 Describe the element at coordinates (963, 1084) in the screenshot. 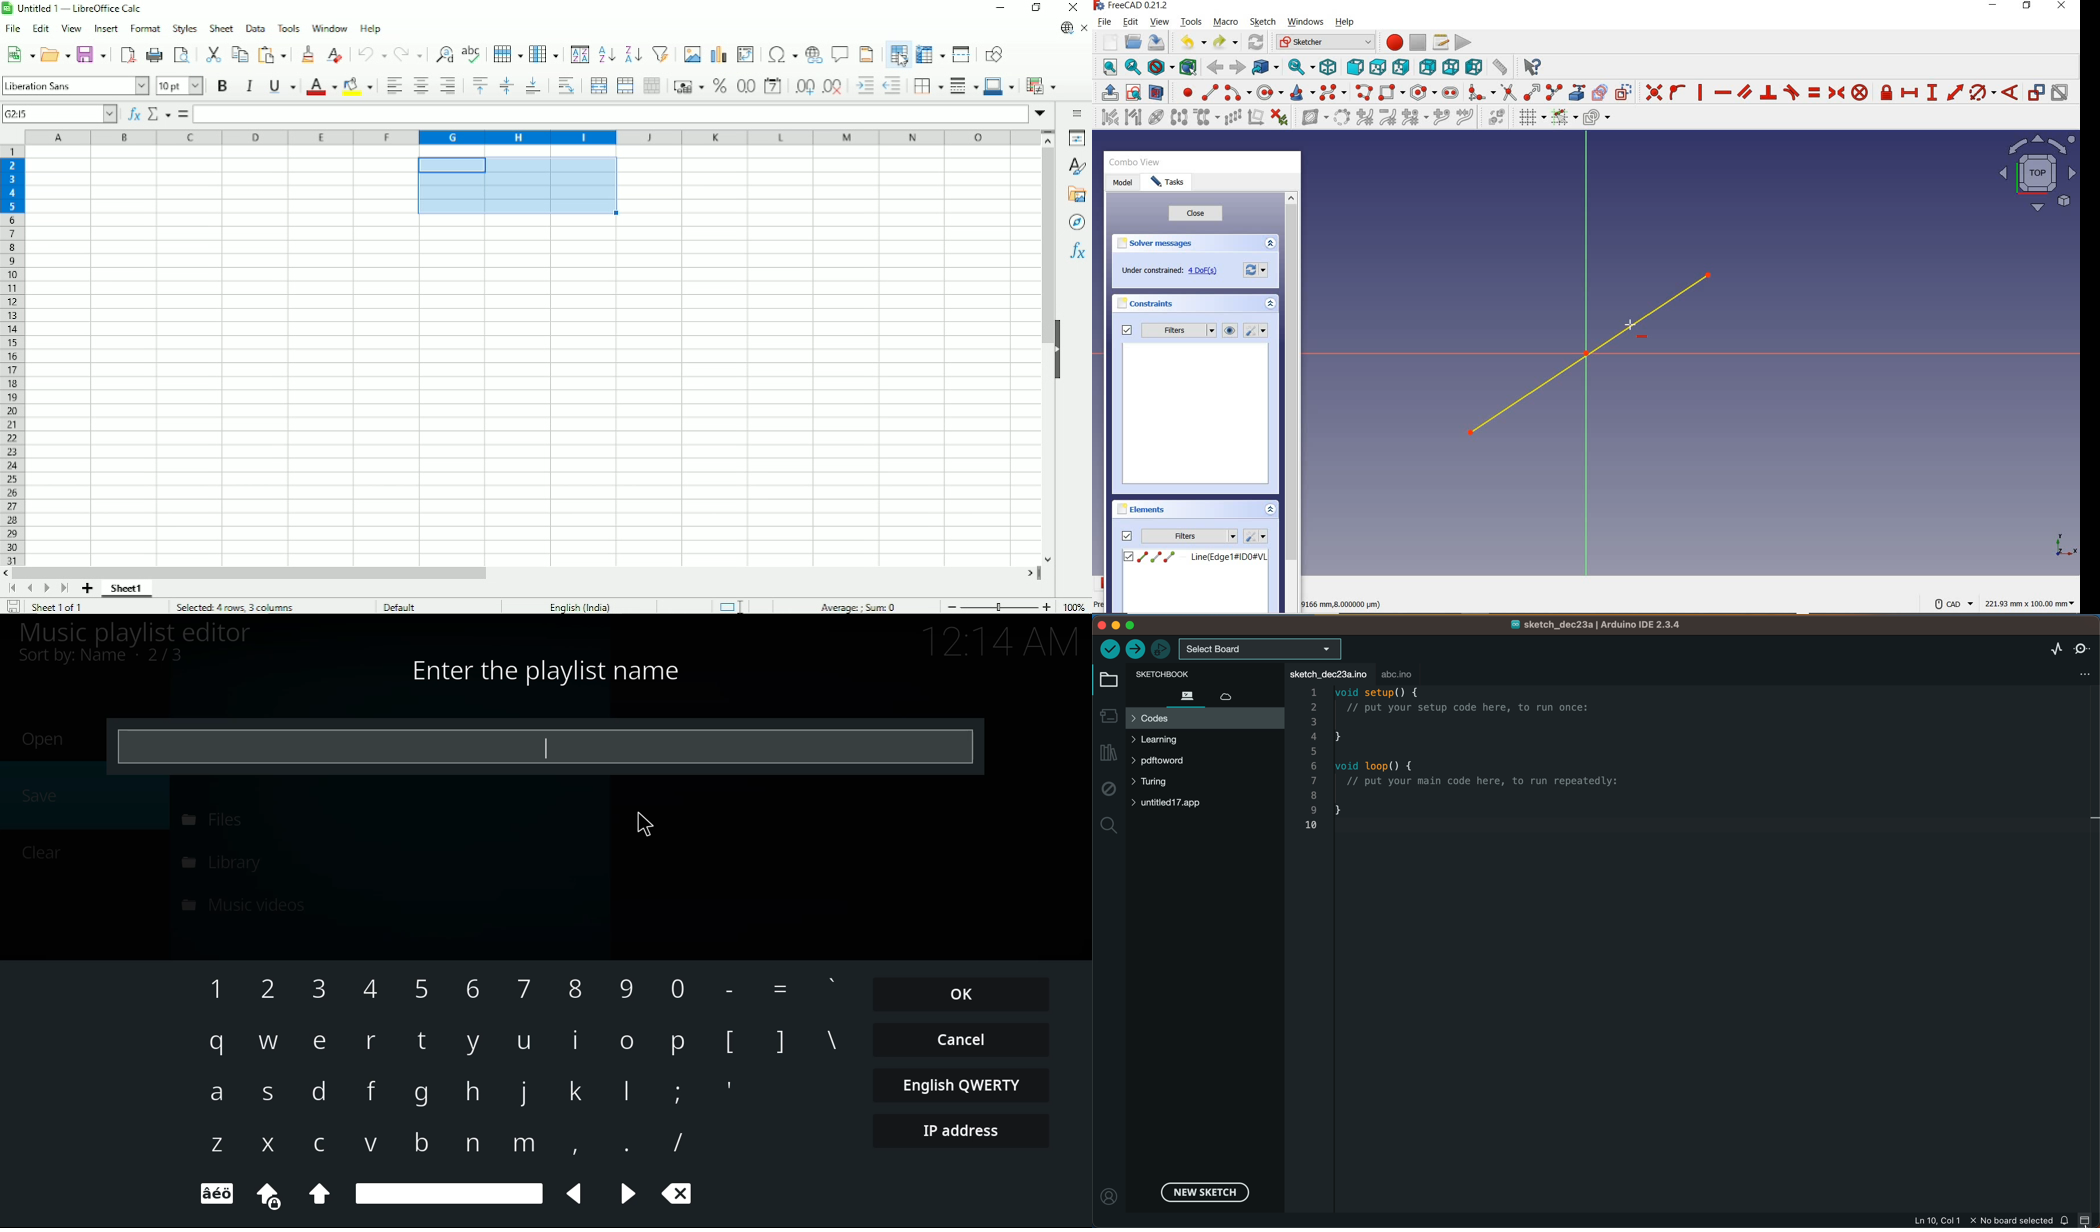

I see `qwerty` at that location.